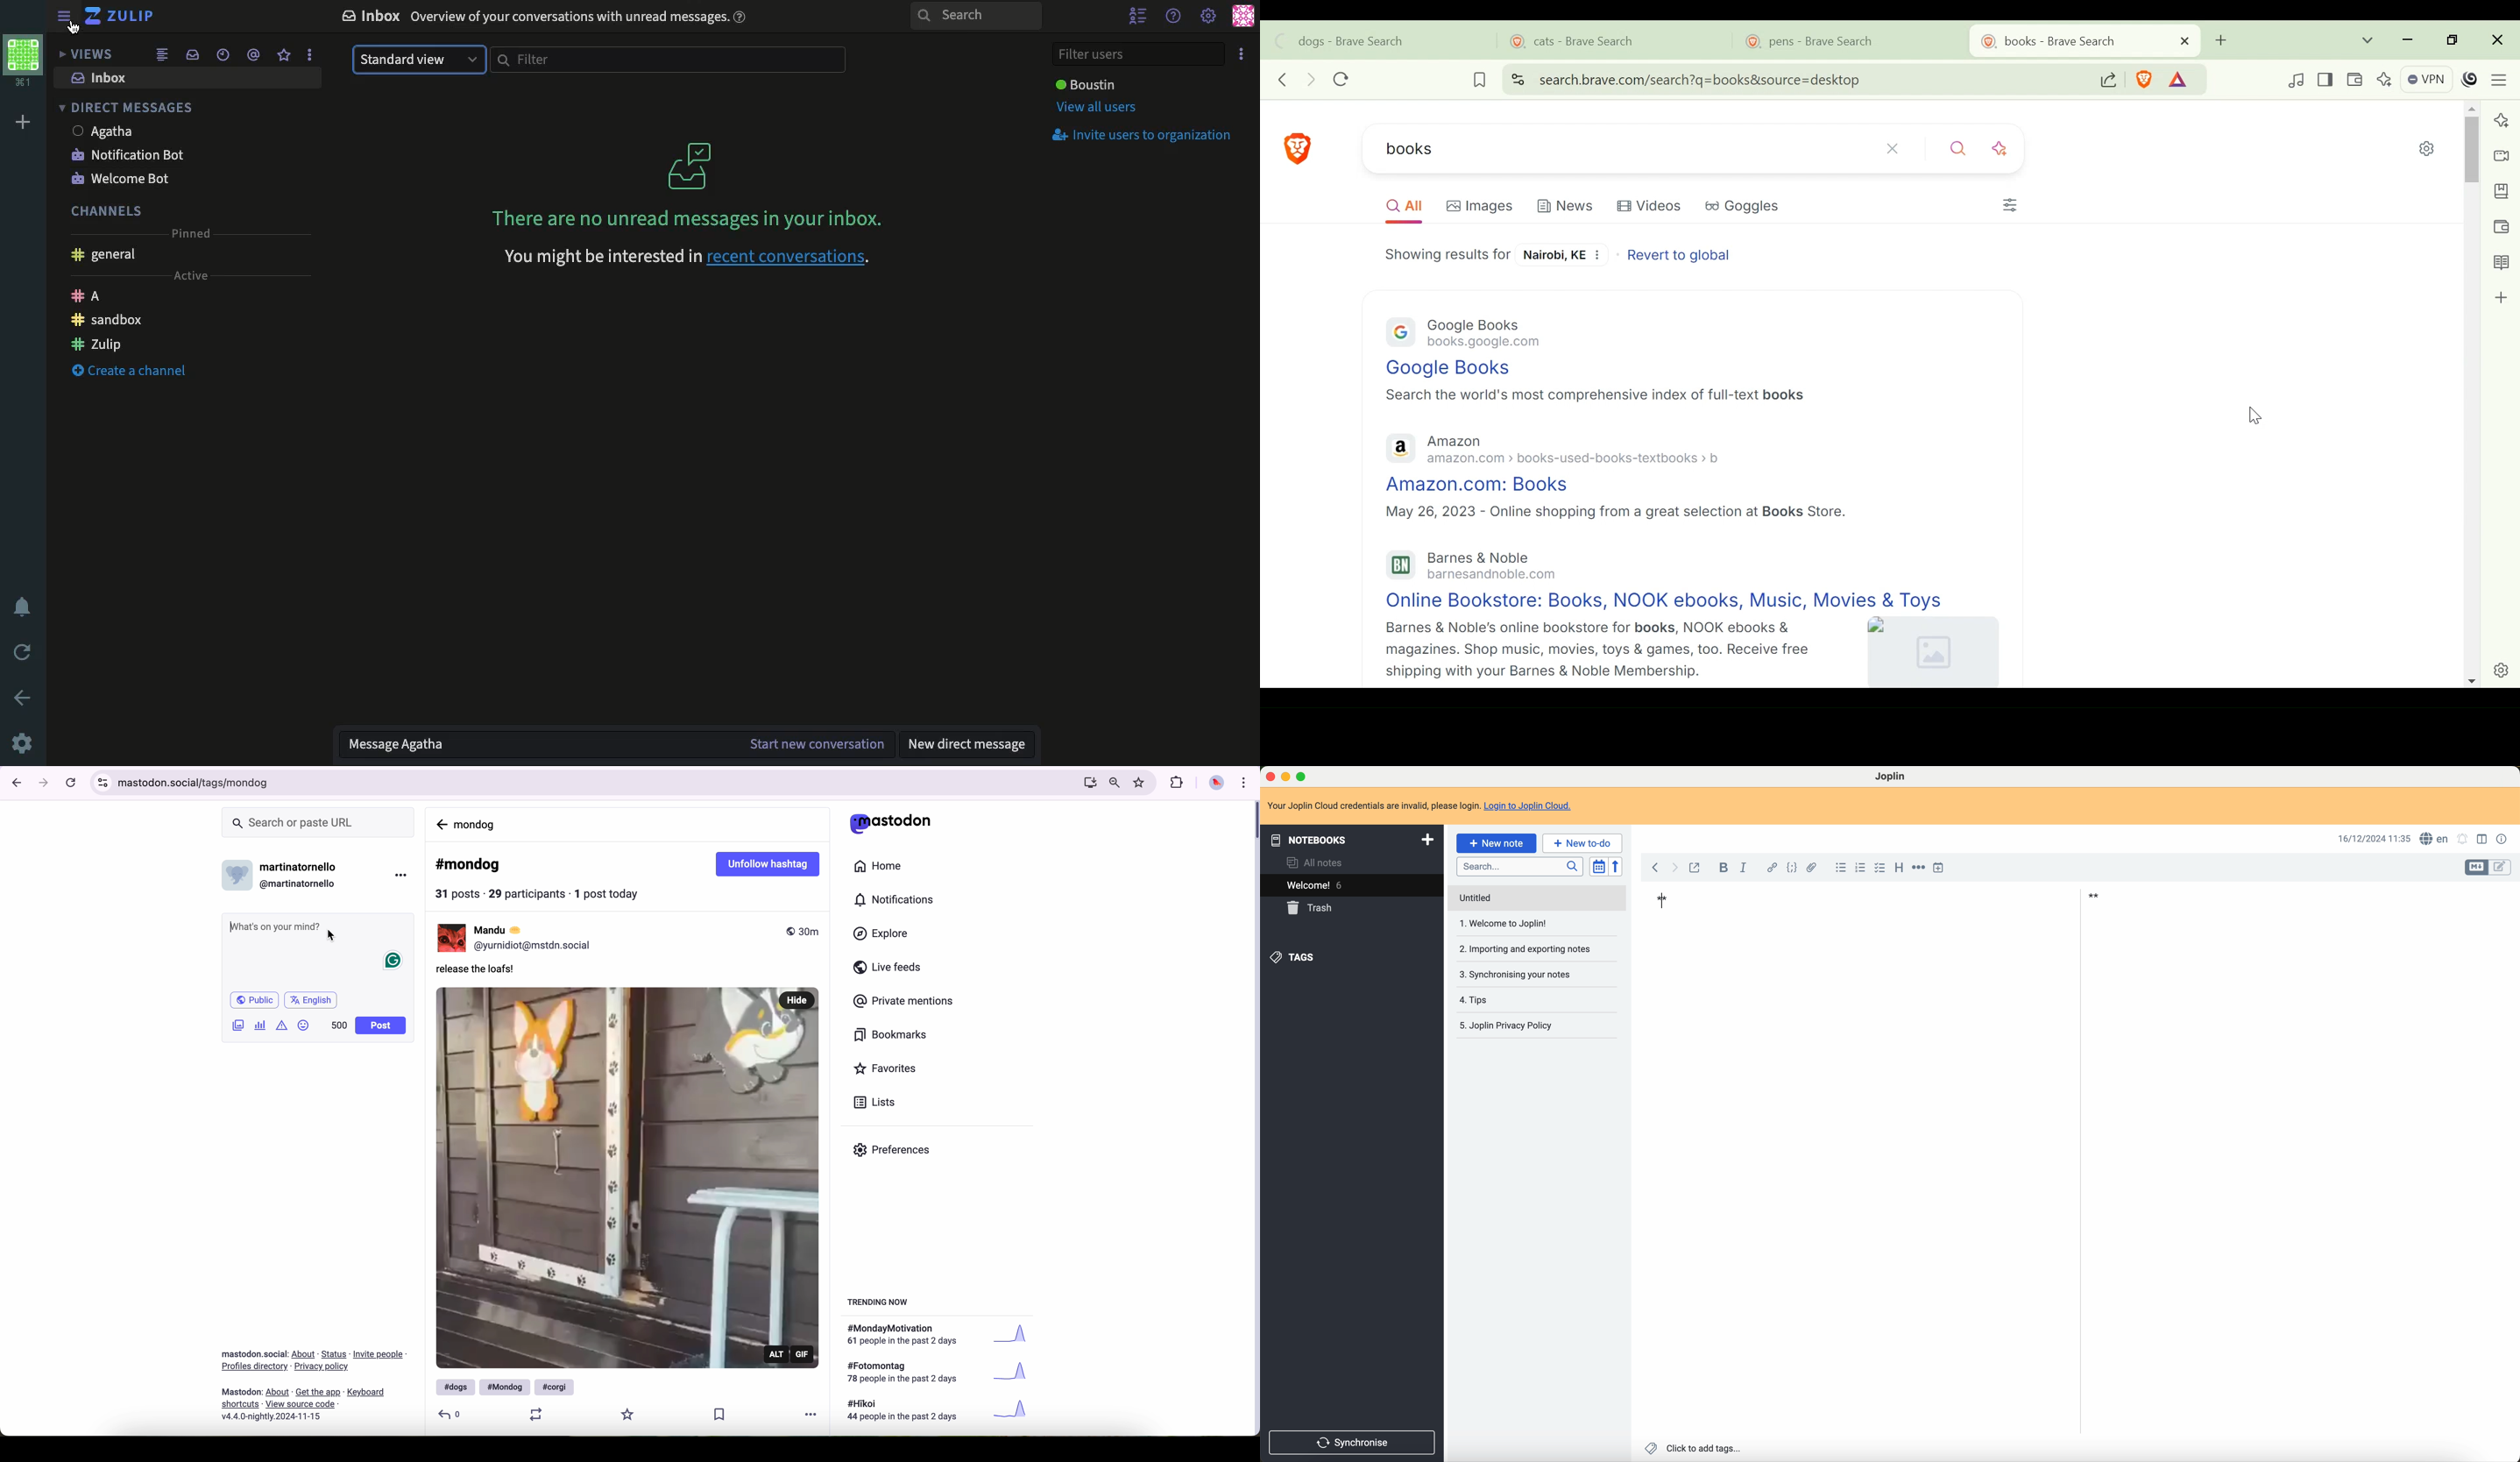 This screenshot has height=1484, width=2520. What do you see at coordinates (25, 124) in the screenshot?
I see `Add` at bounding box center [25, 124].